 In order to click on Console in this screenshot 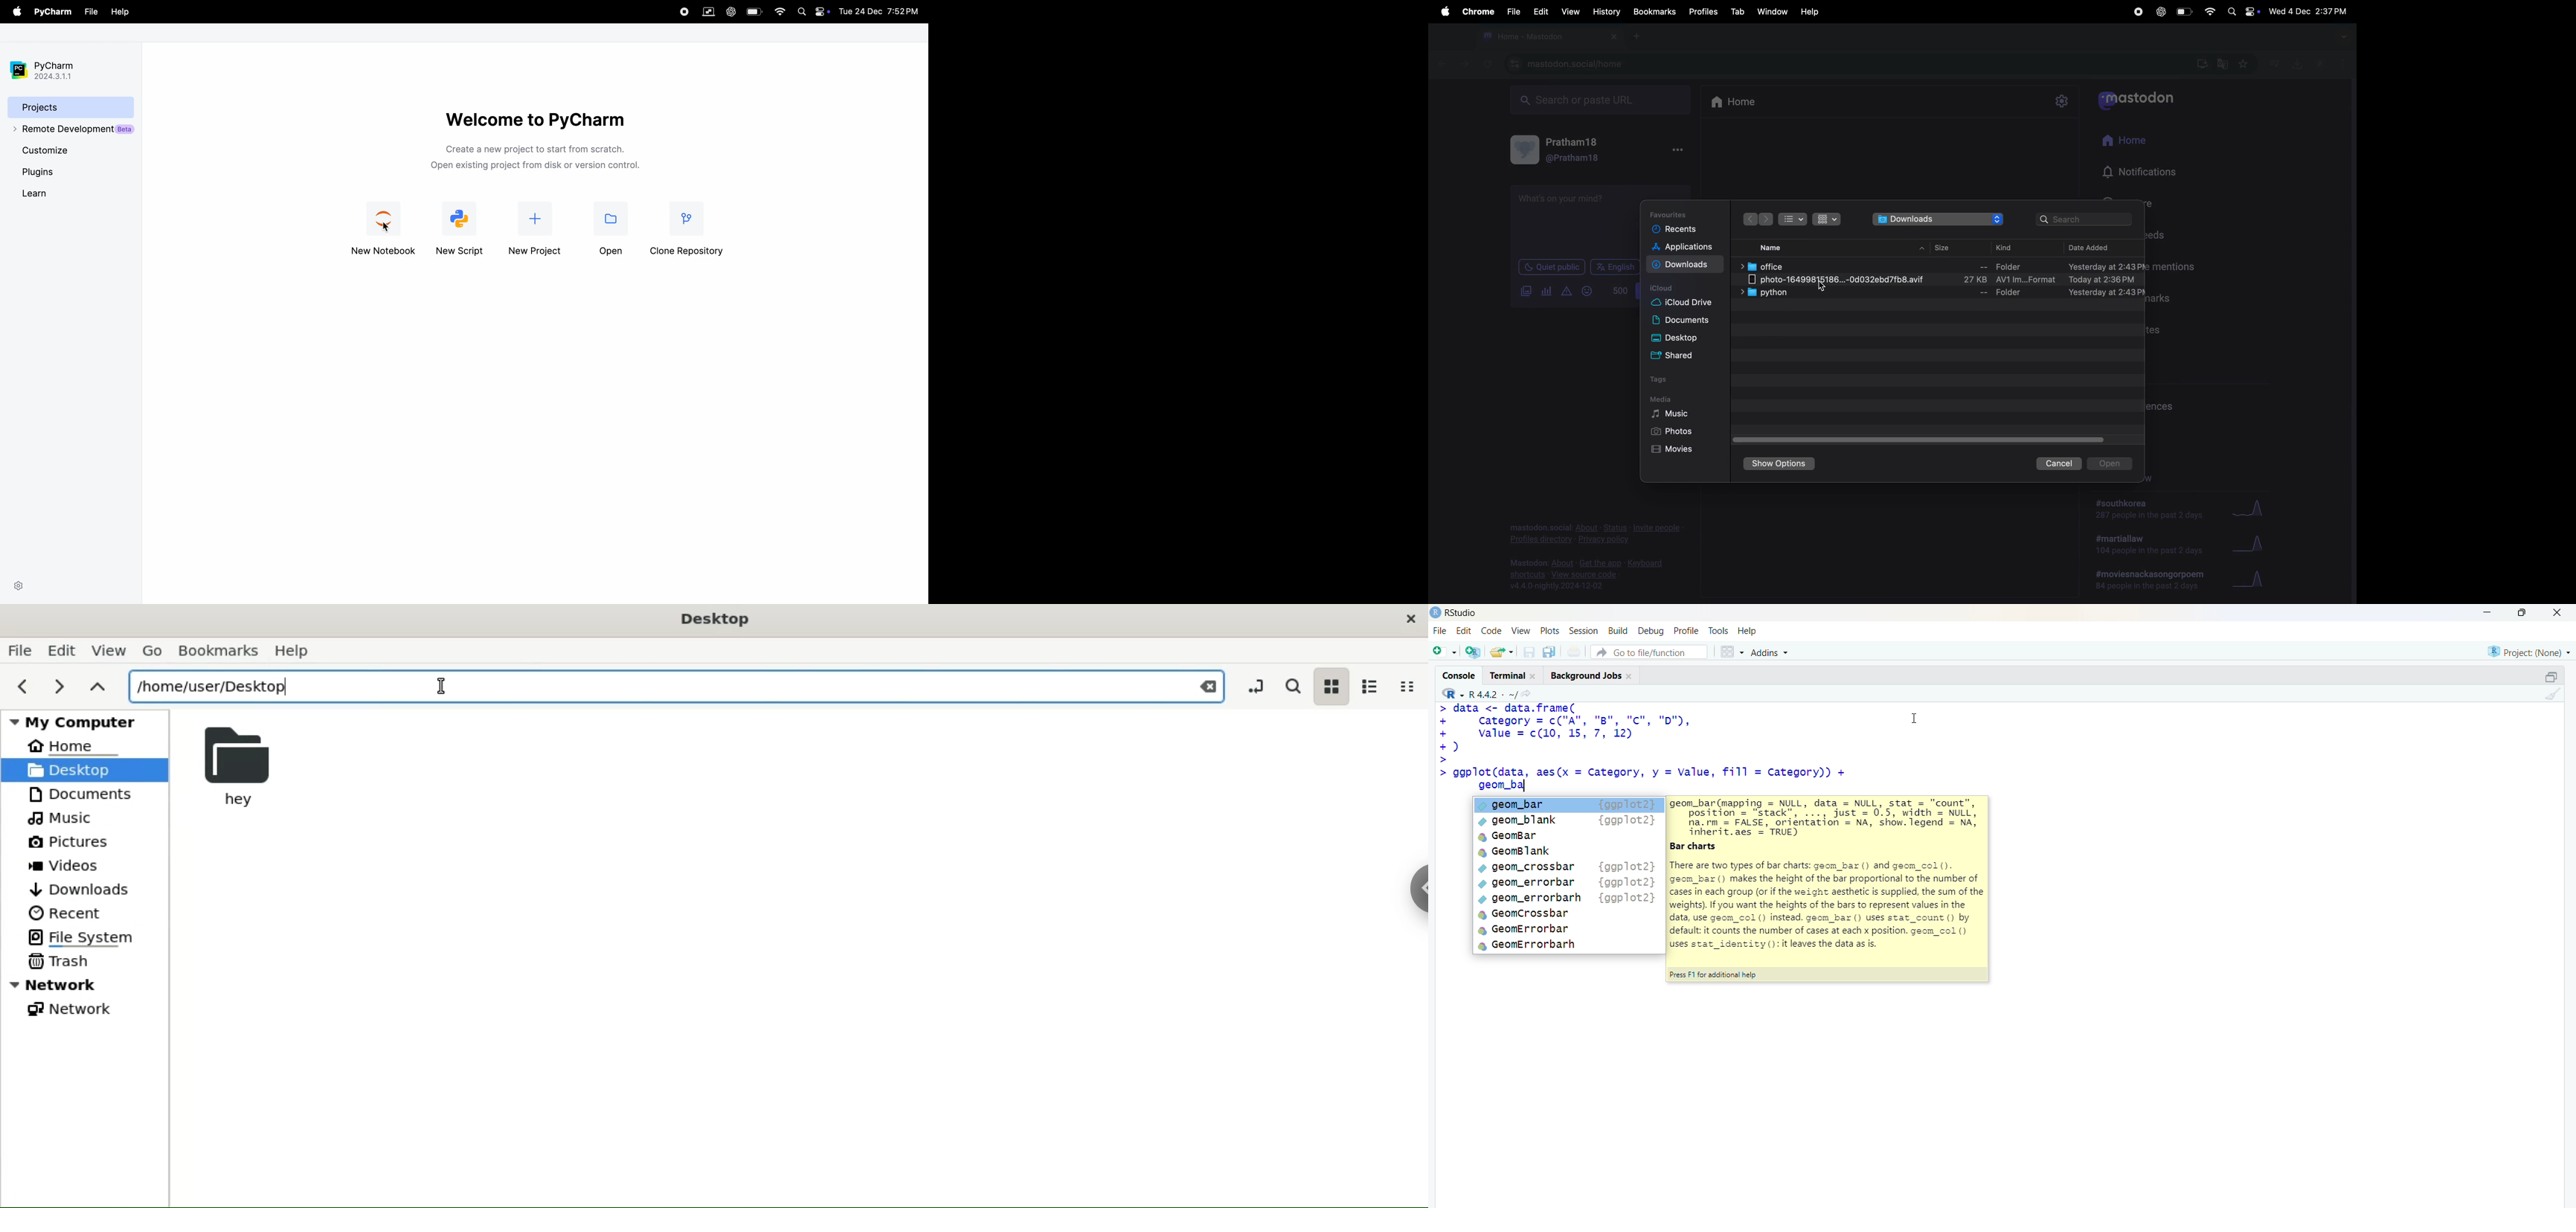, I will do `click(1462, 674)`.